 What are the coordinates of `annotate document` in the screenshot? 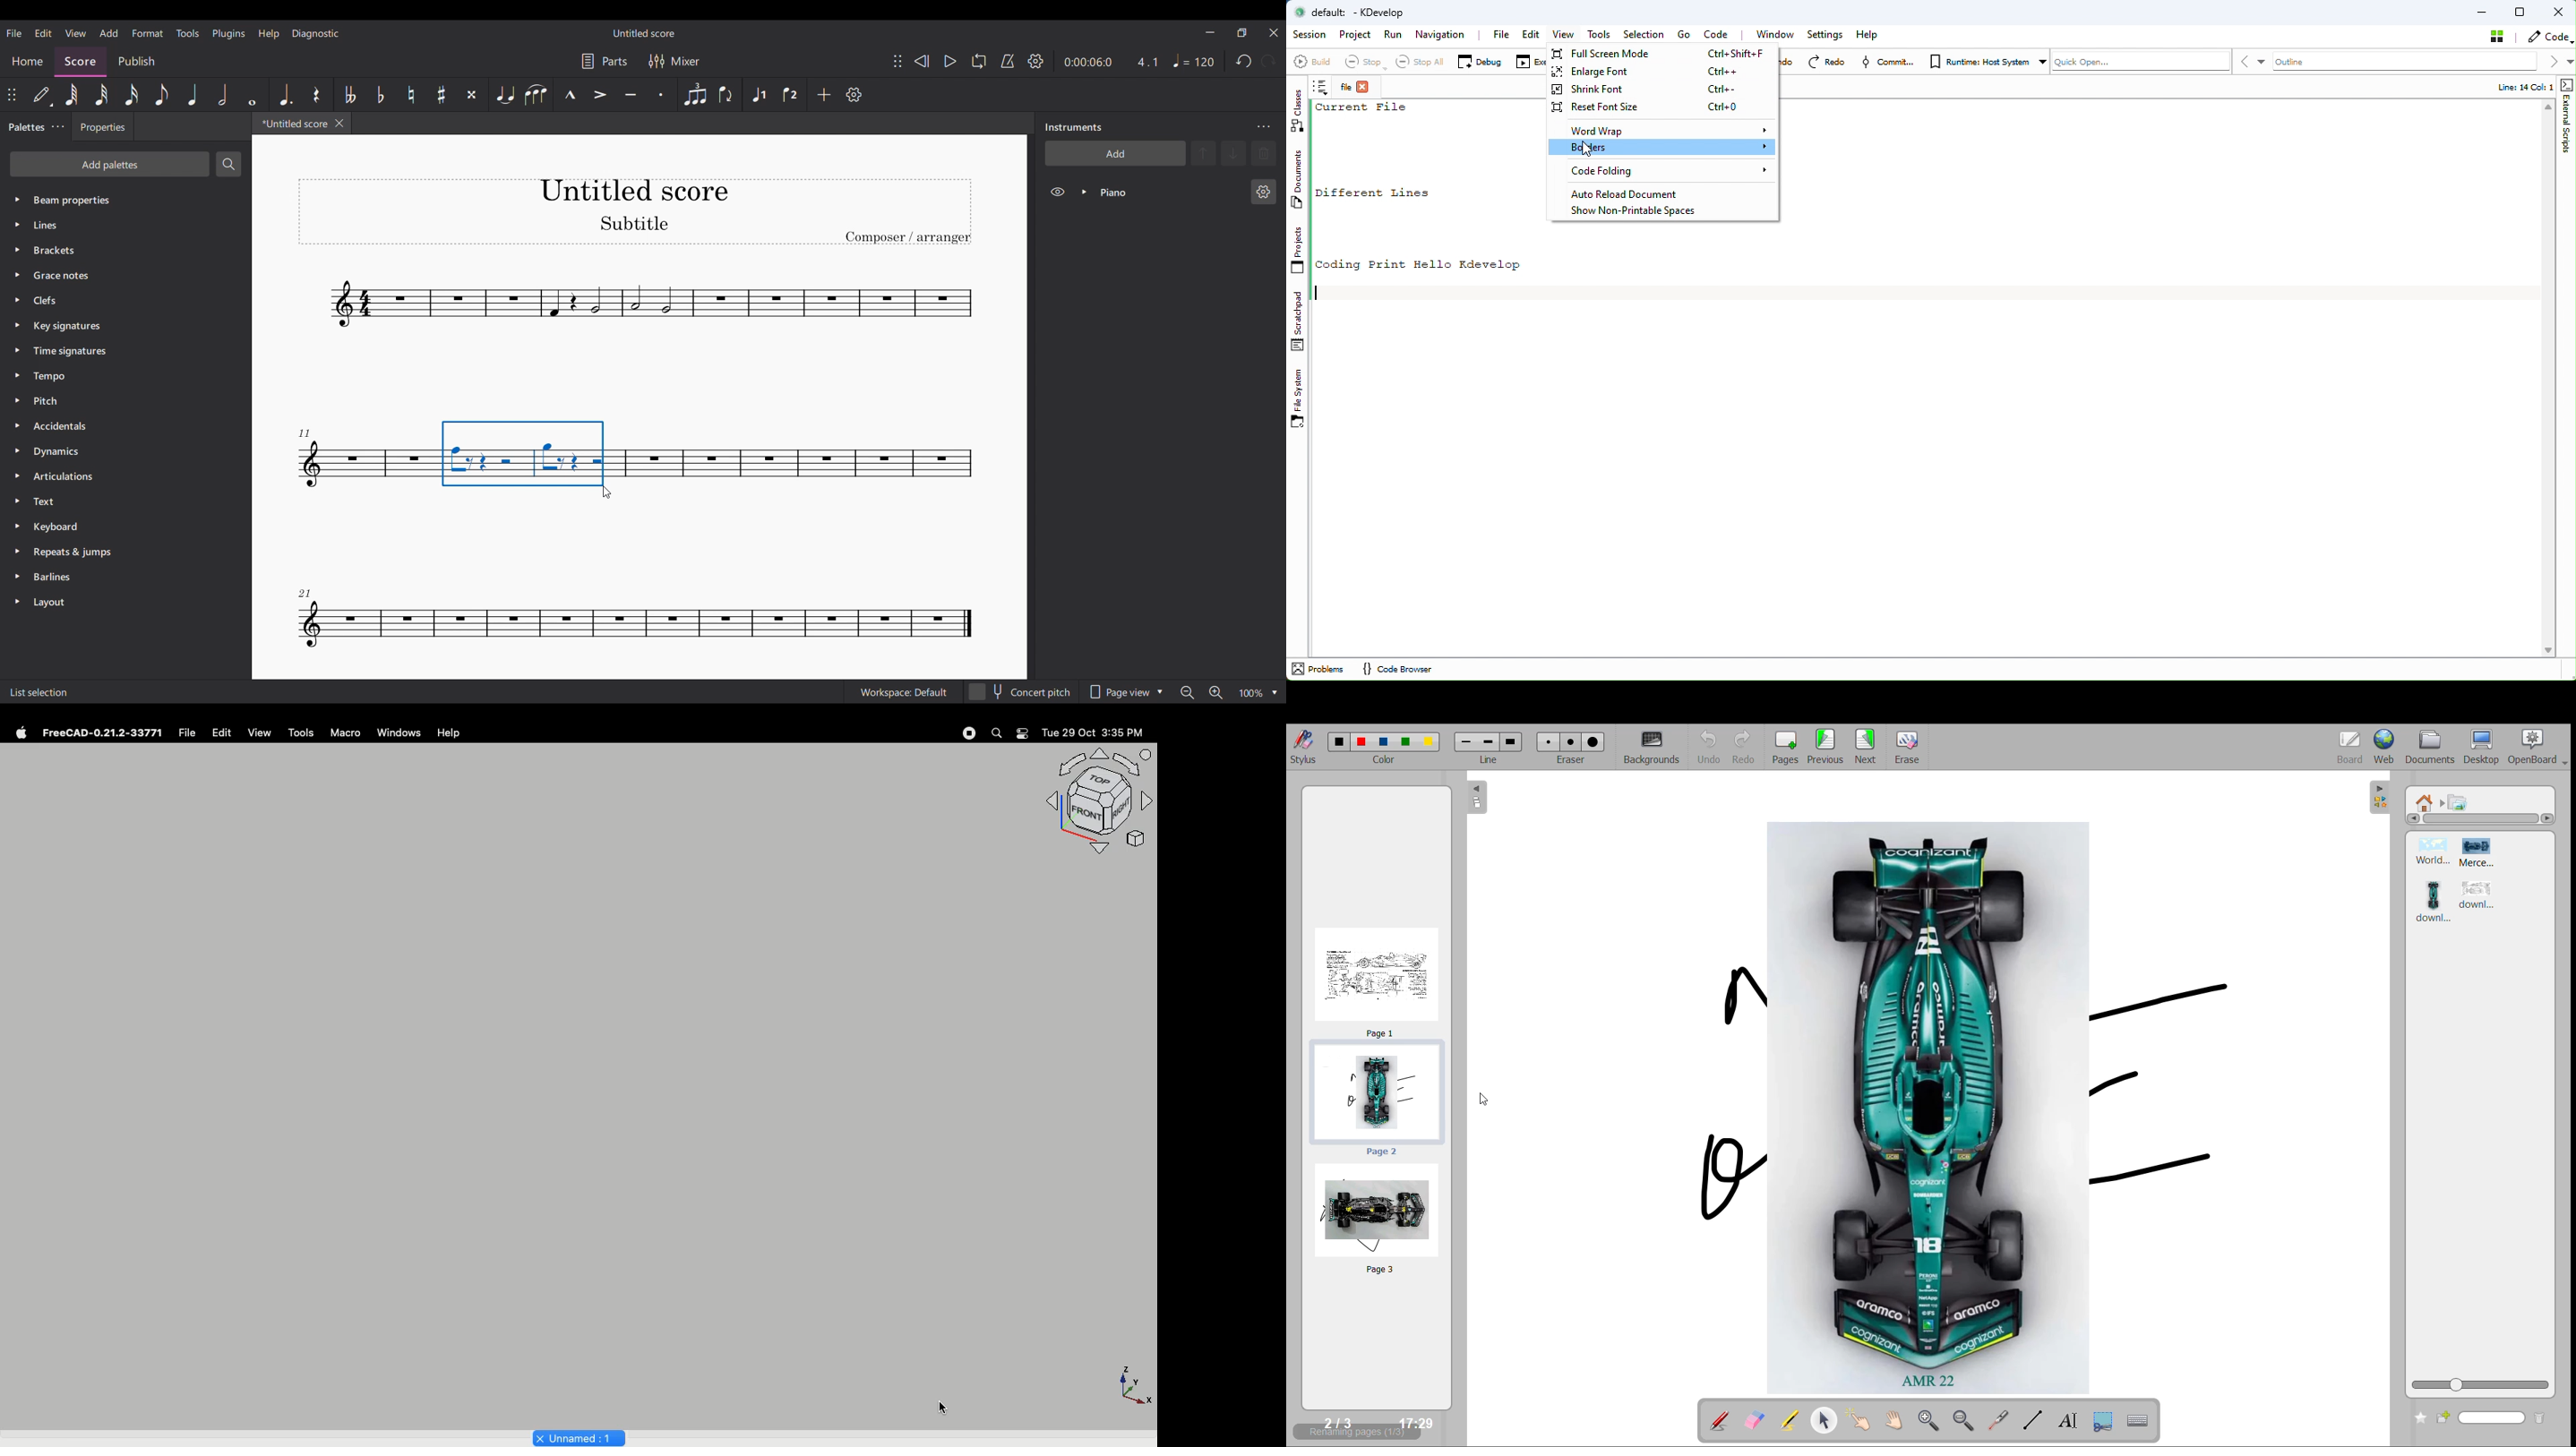 It's located at (1714, 1420).